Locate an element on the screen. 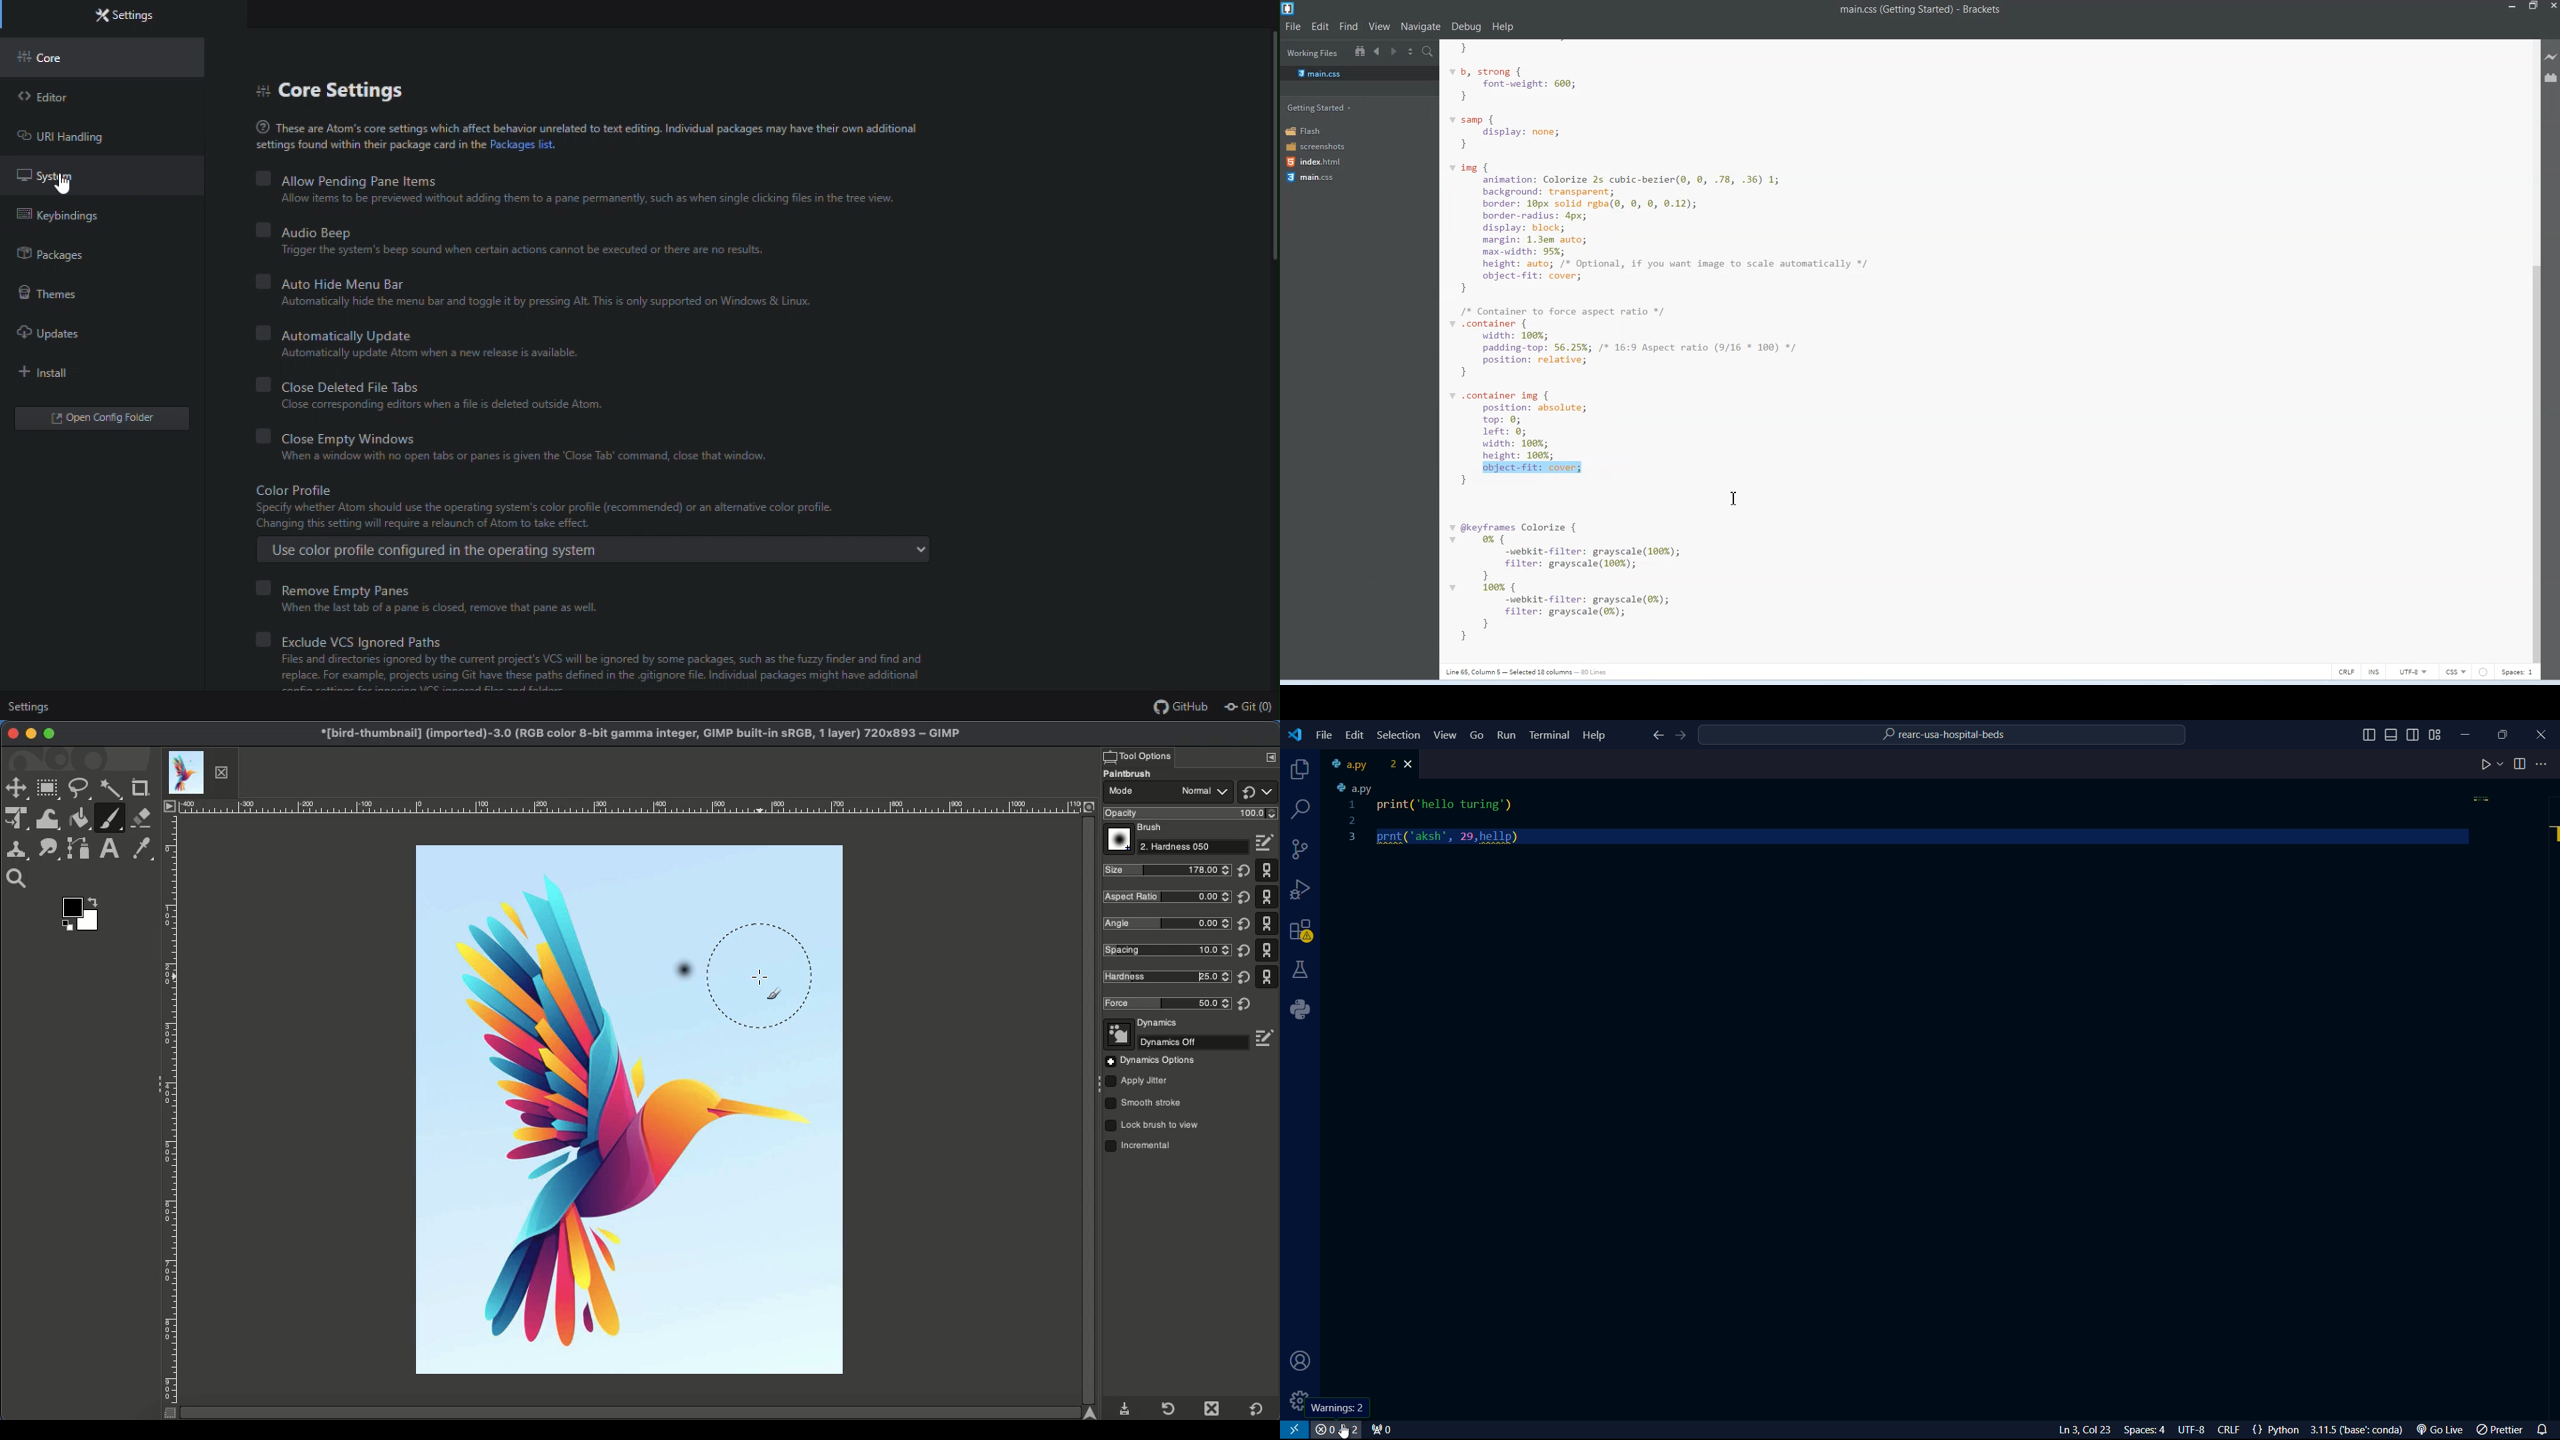 This screenshot has width=2576, height=1456. CSS is located at coordinates (2457, 671).